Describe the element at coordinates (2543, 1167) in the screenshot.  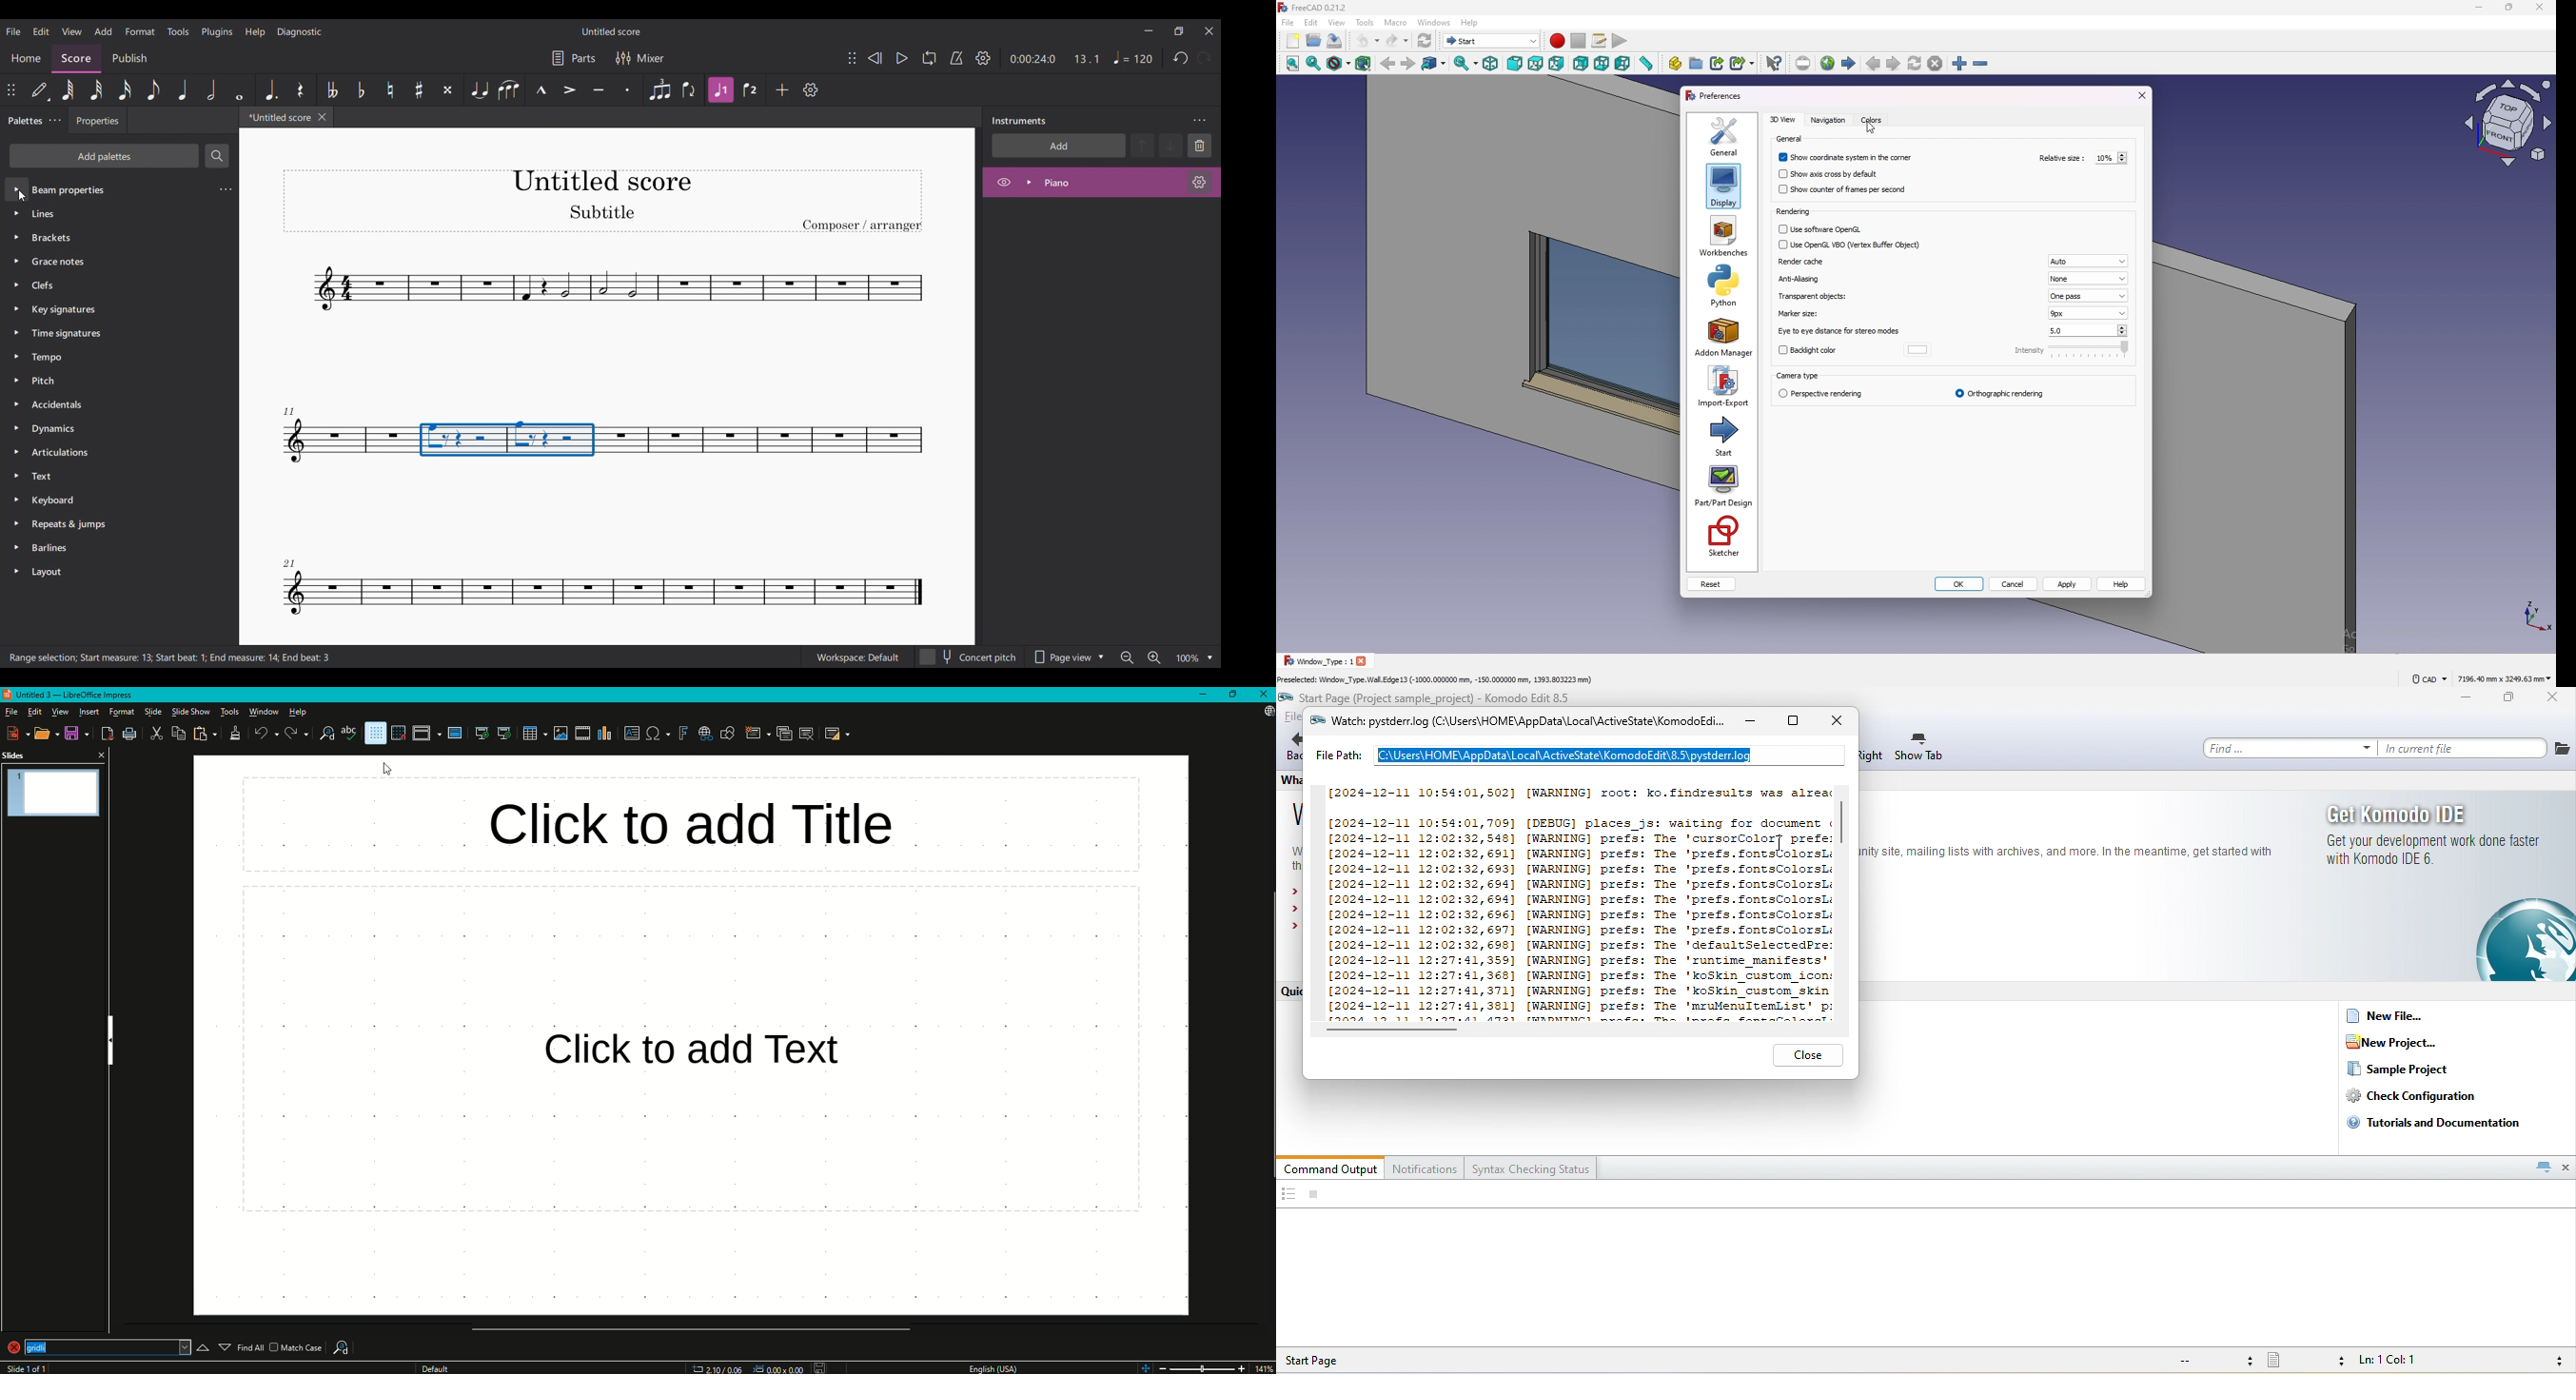
I see `tab` at that location.